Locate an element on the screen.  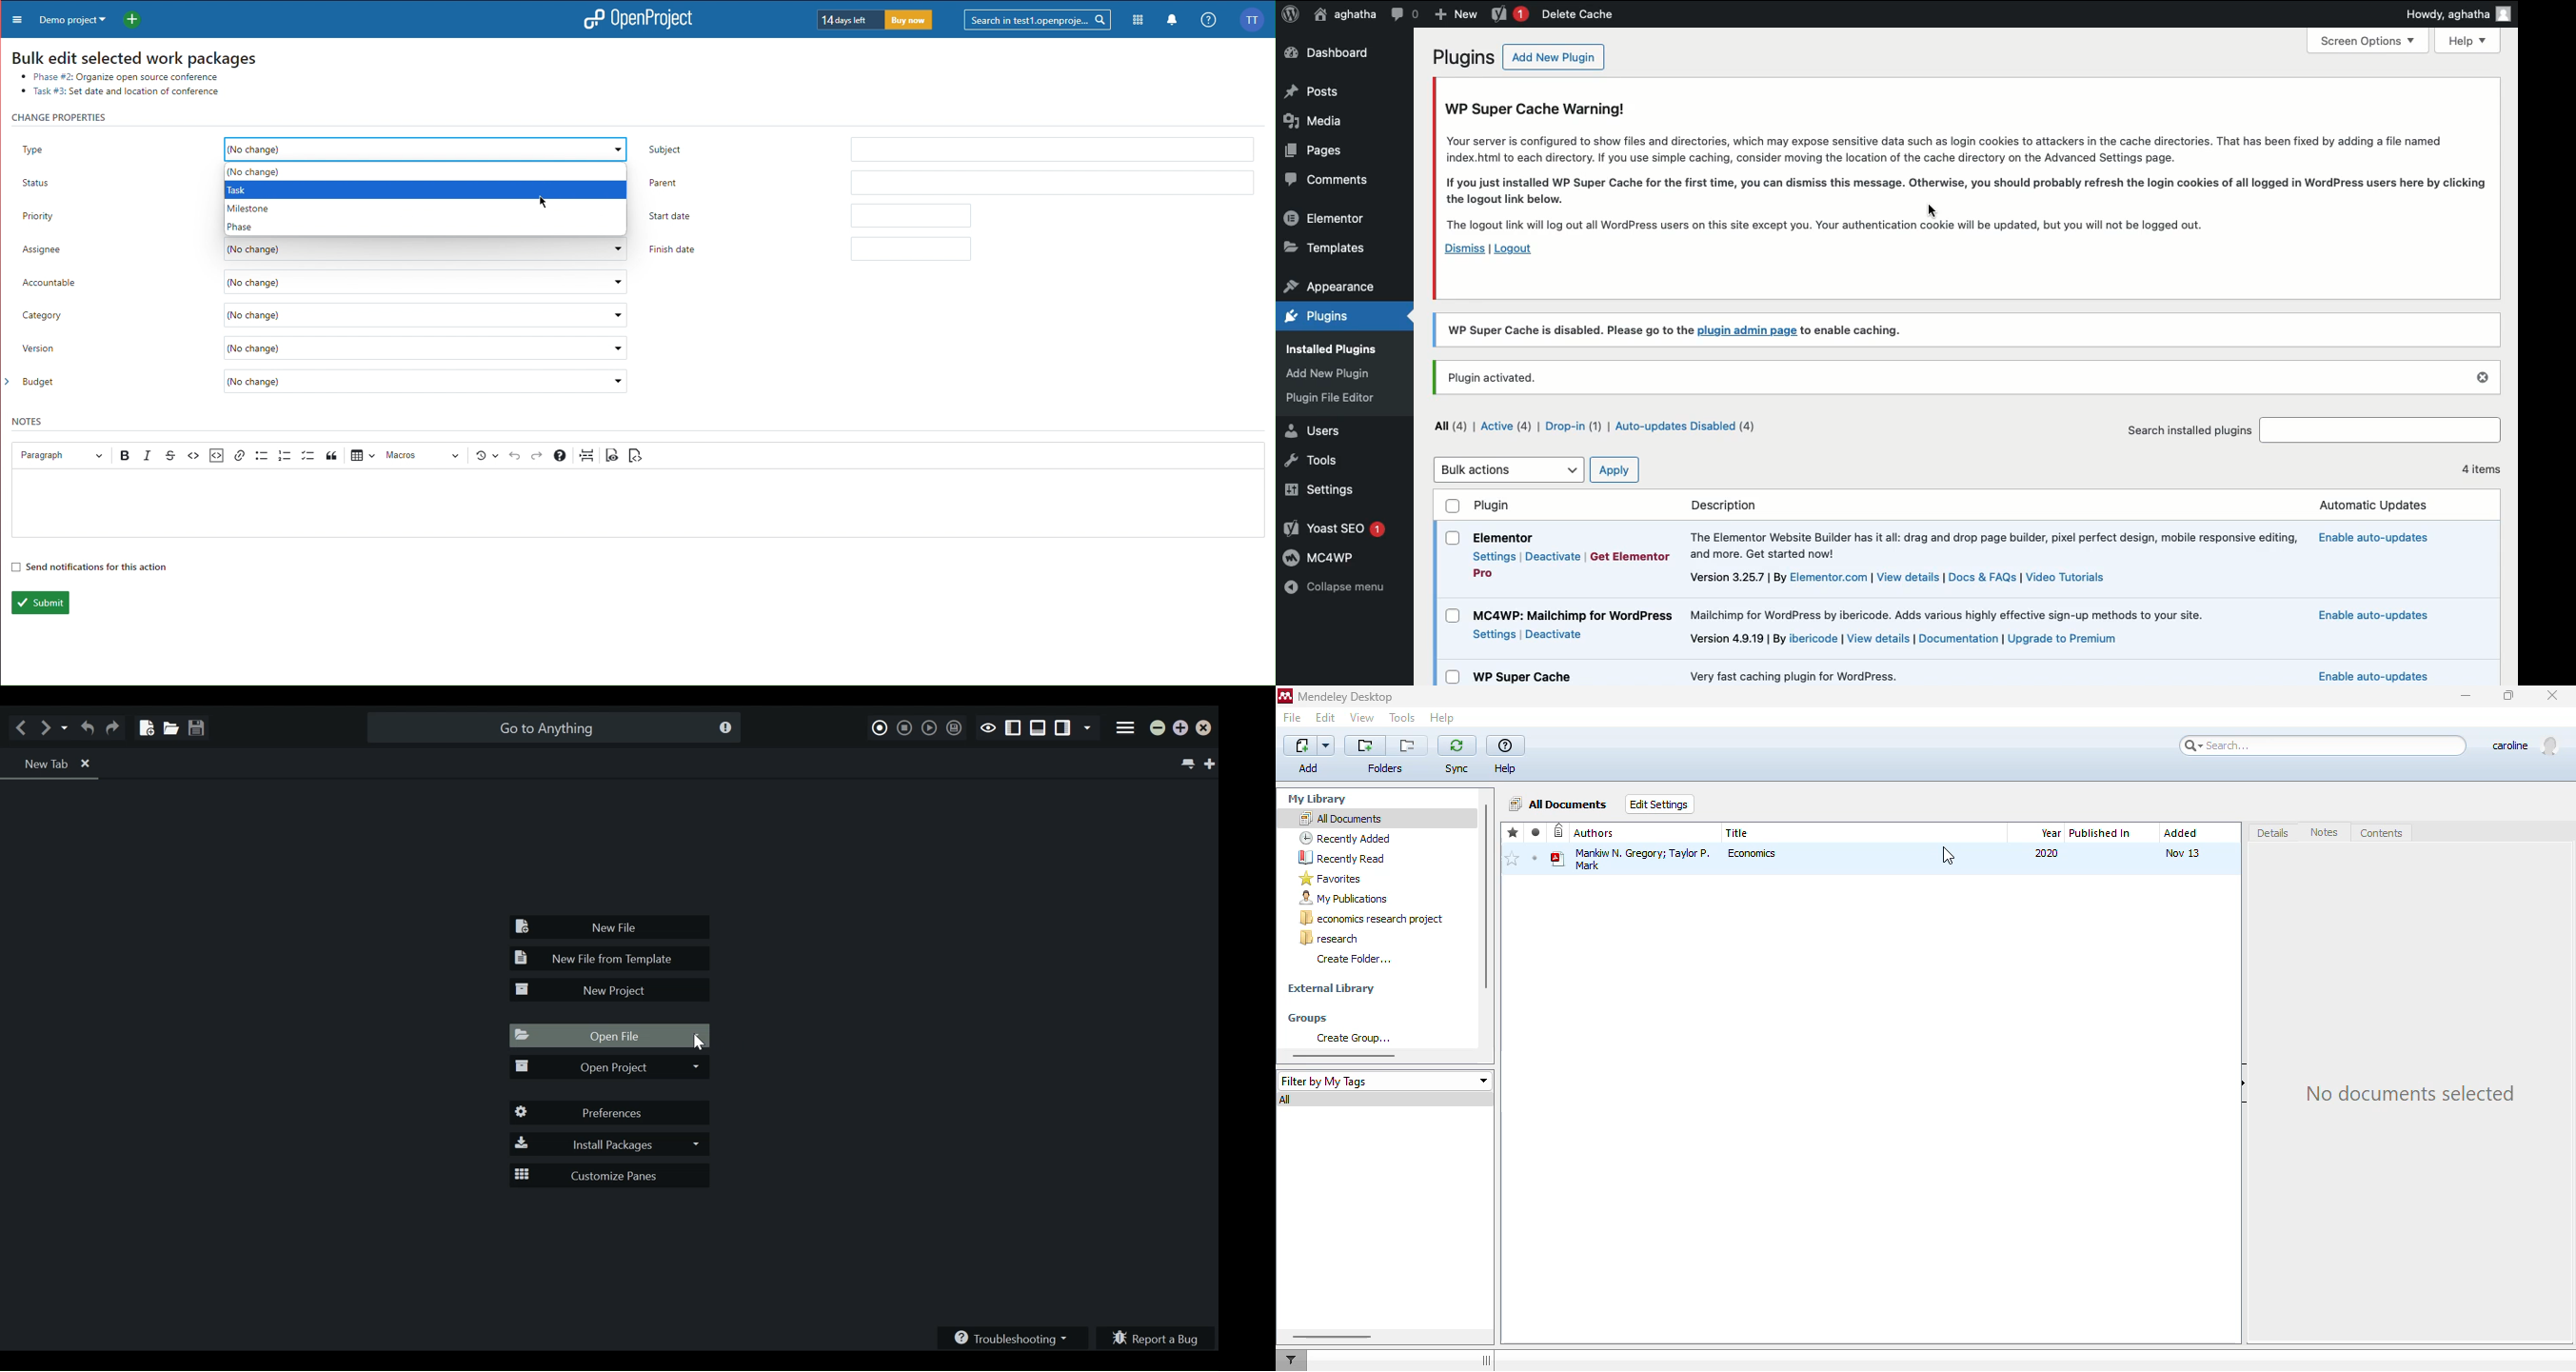
No change is located at coordinates (261, 172).